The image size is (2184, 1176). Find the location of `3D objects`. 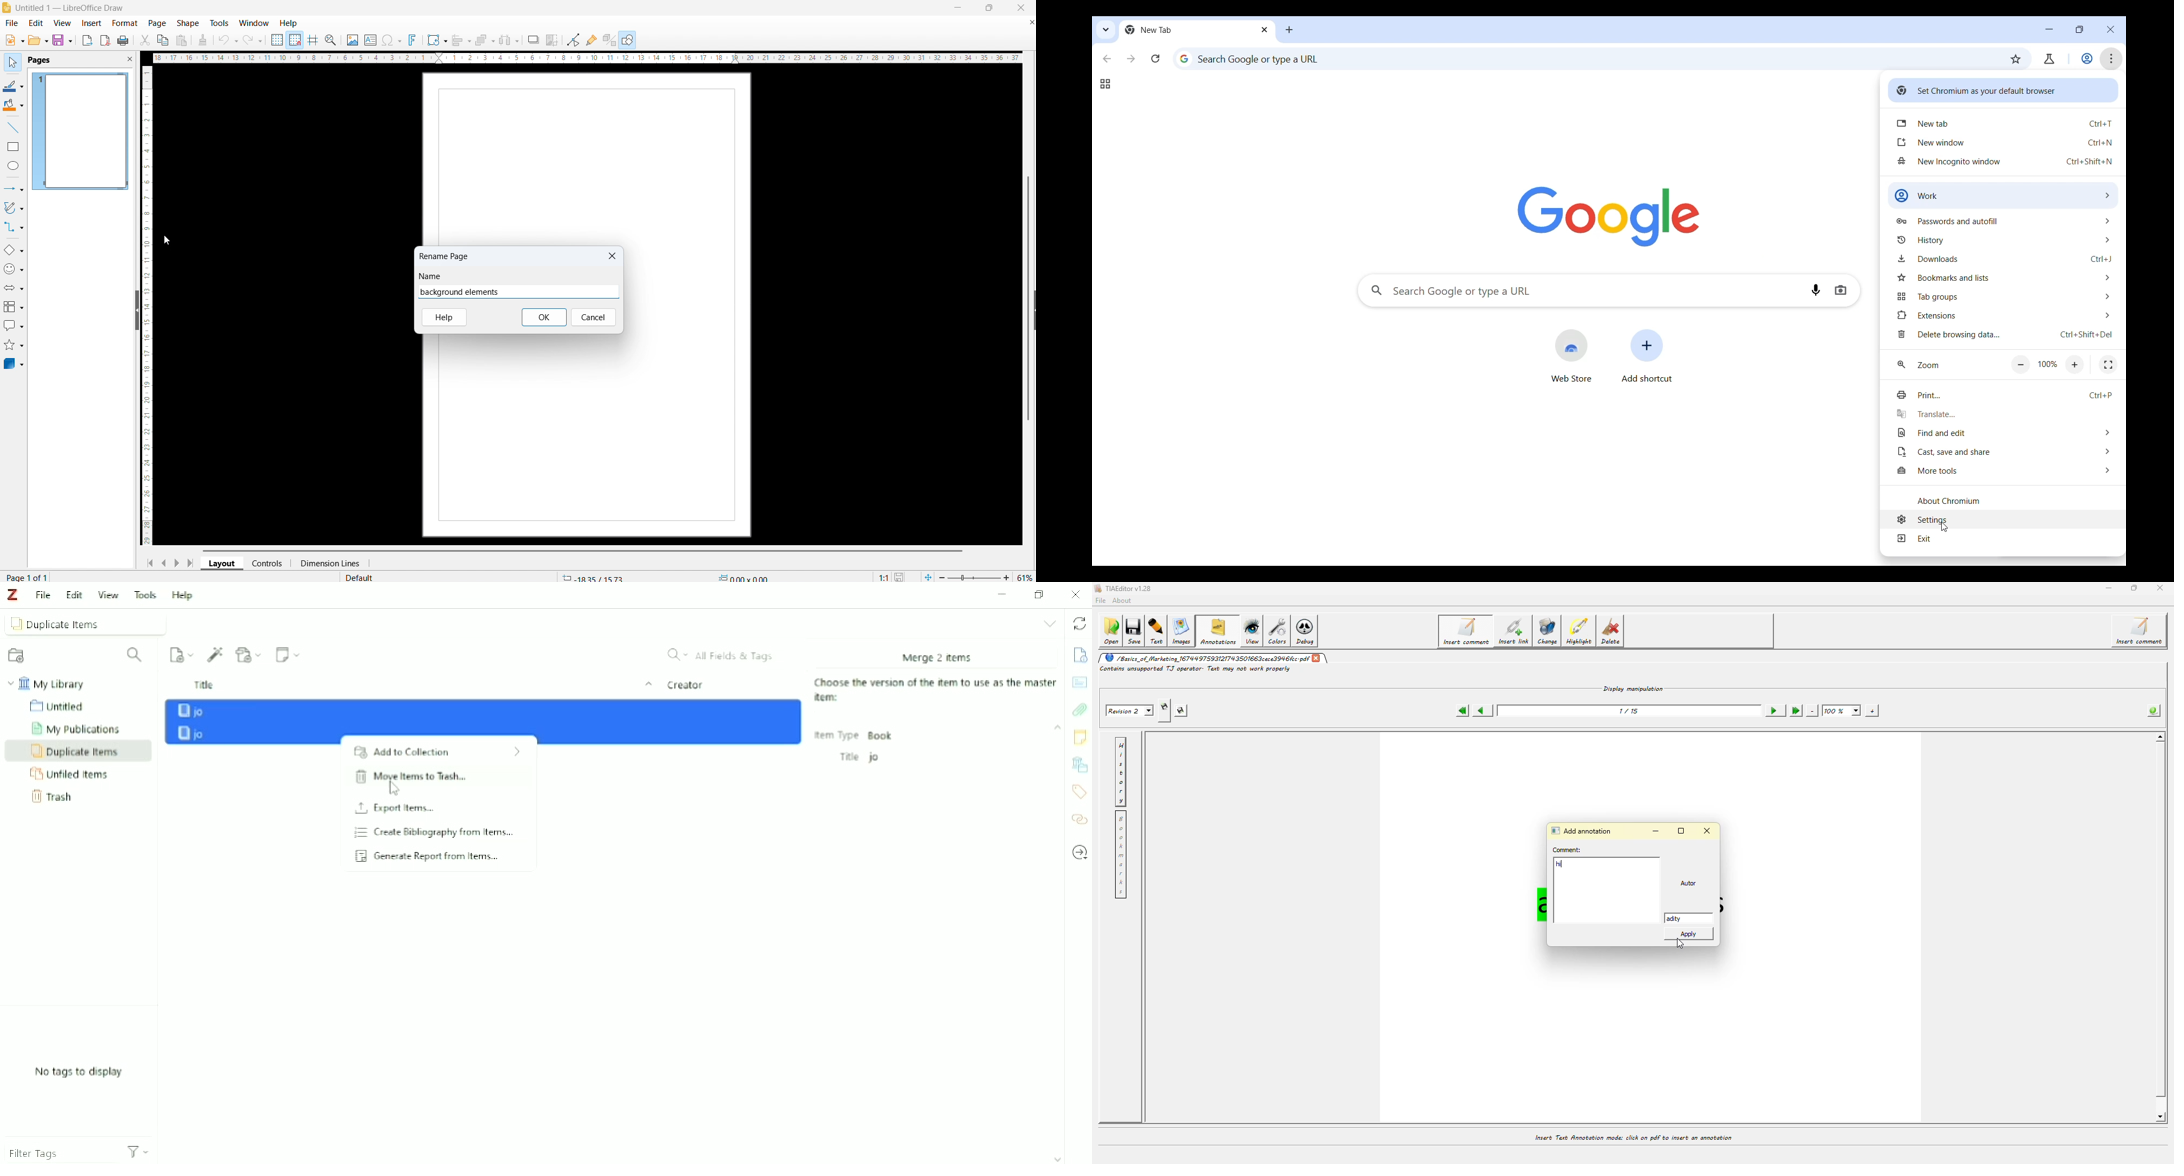

3D objects is located at coordinates (14, 363).